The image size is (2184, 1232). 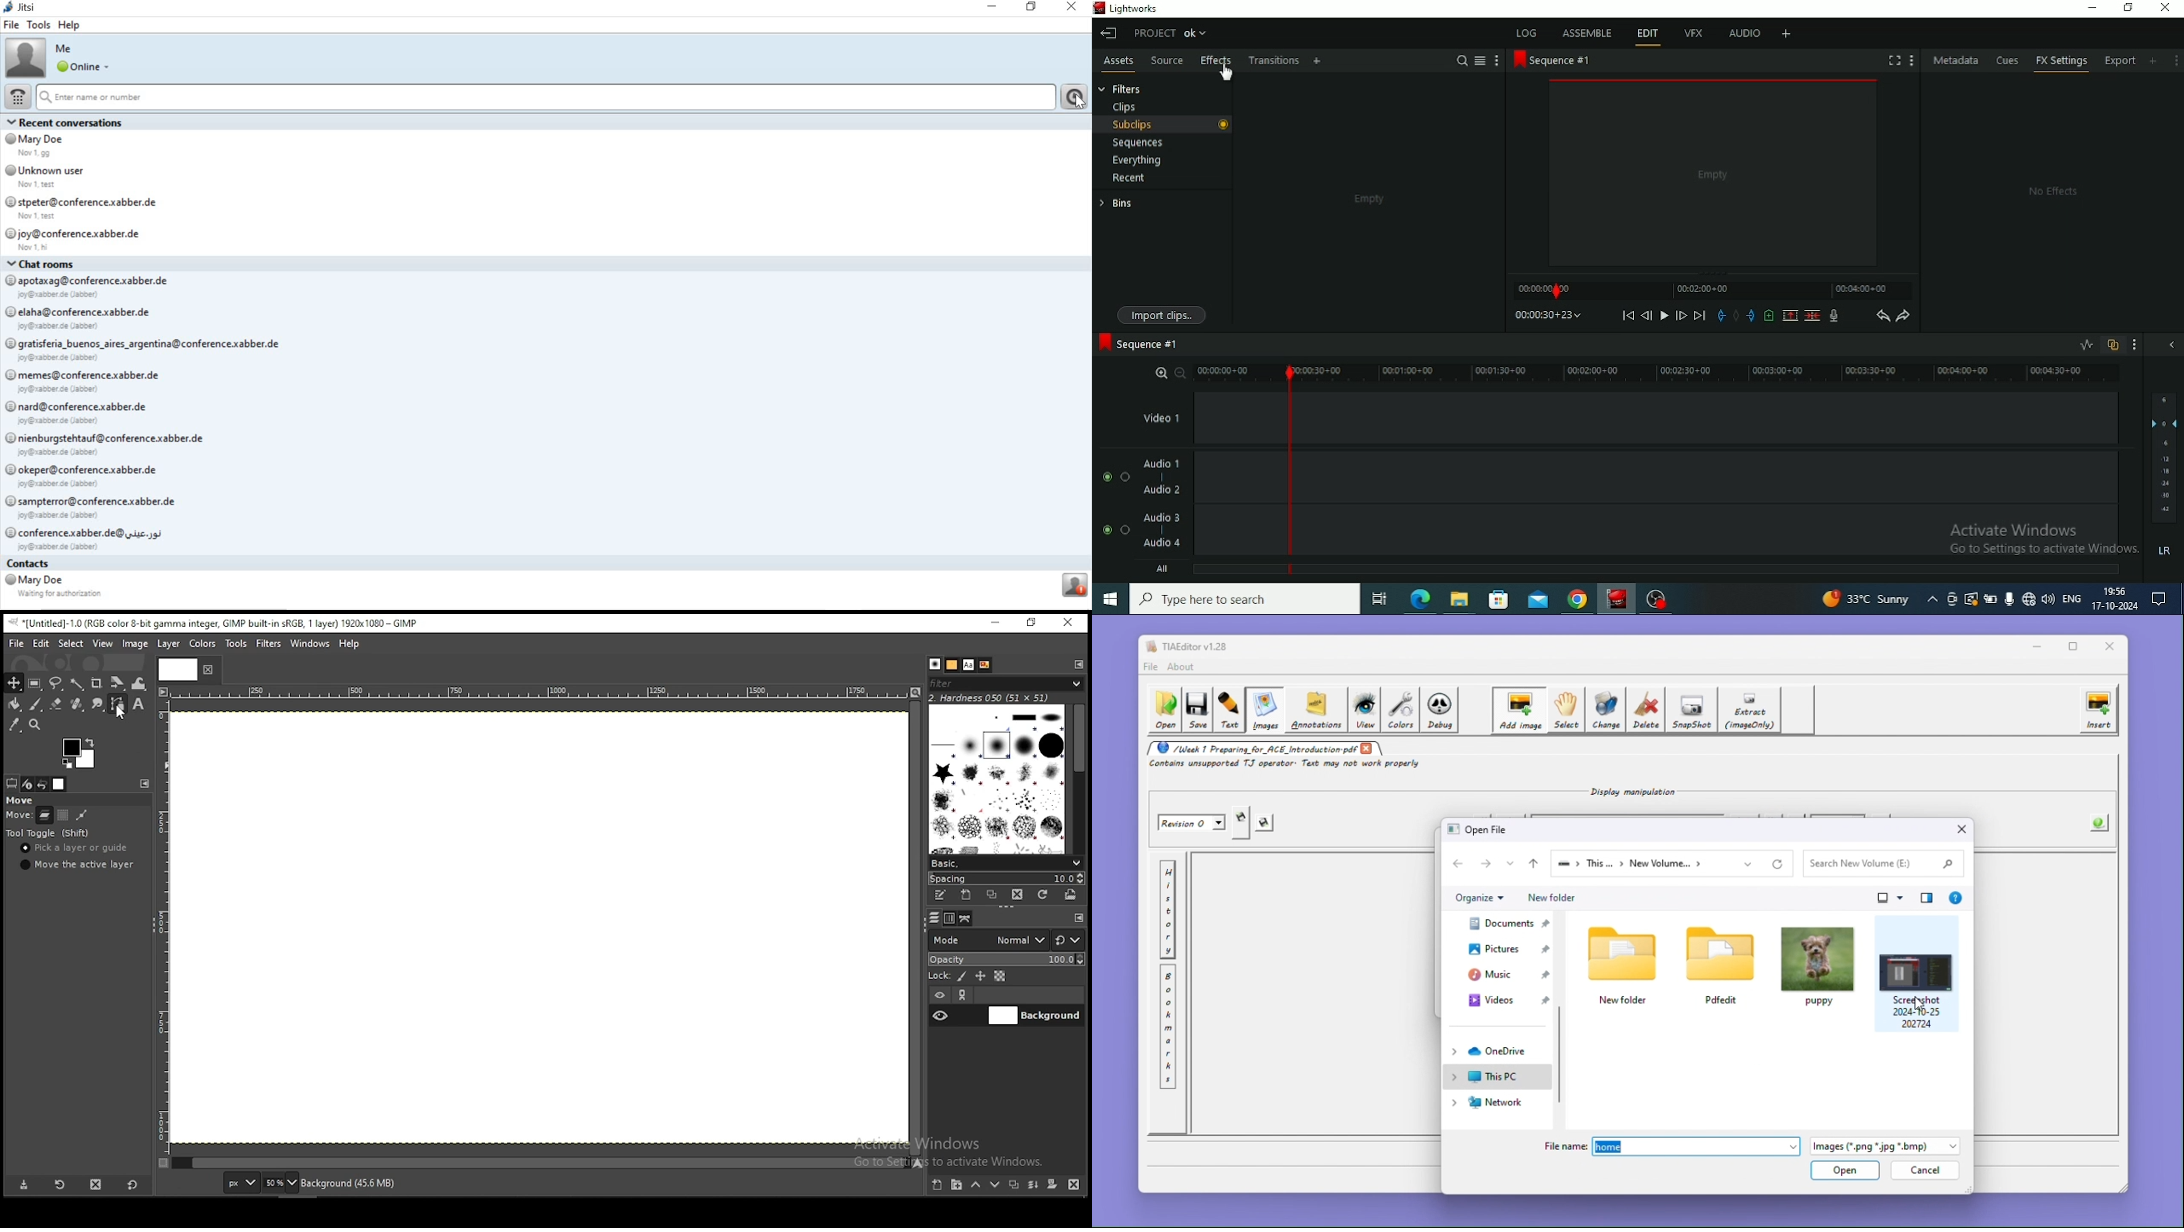 What do you see at coordinates (1108, 33) in the screenshot?
I see `Exit` at bounding box center [1108, 33].